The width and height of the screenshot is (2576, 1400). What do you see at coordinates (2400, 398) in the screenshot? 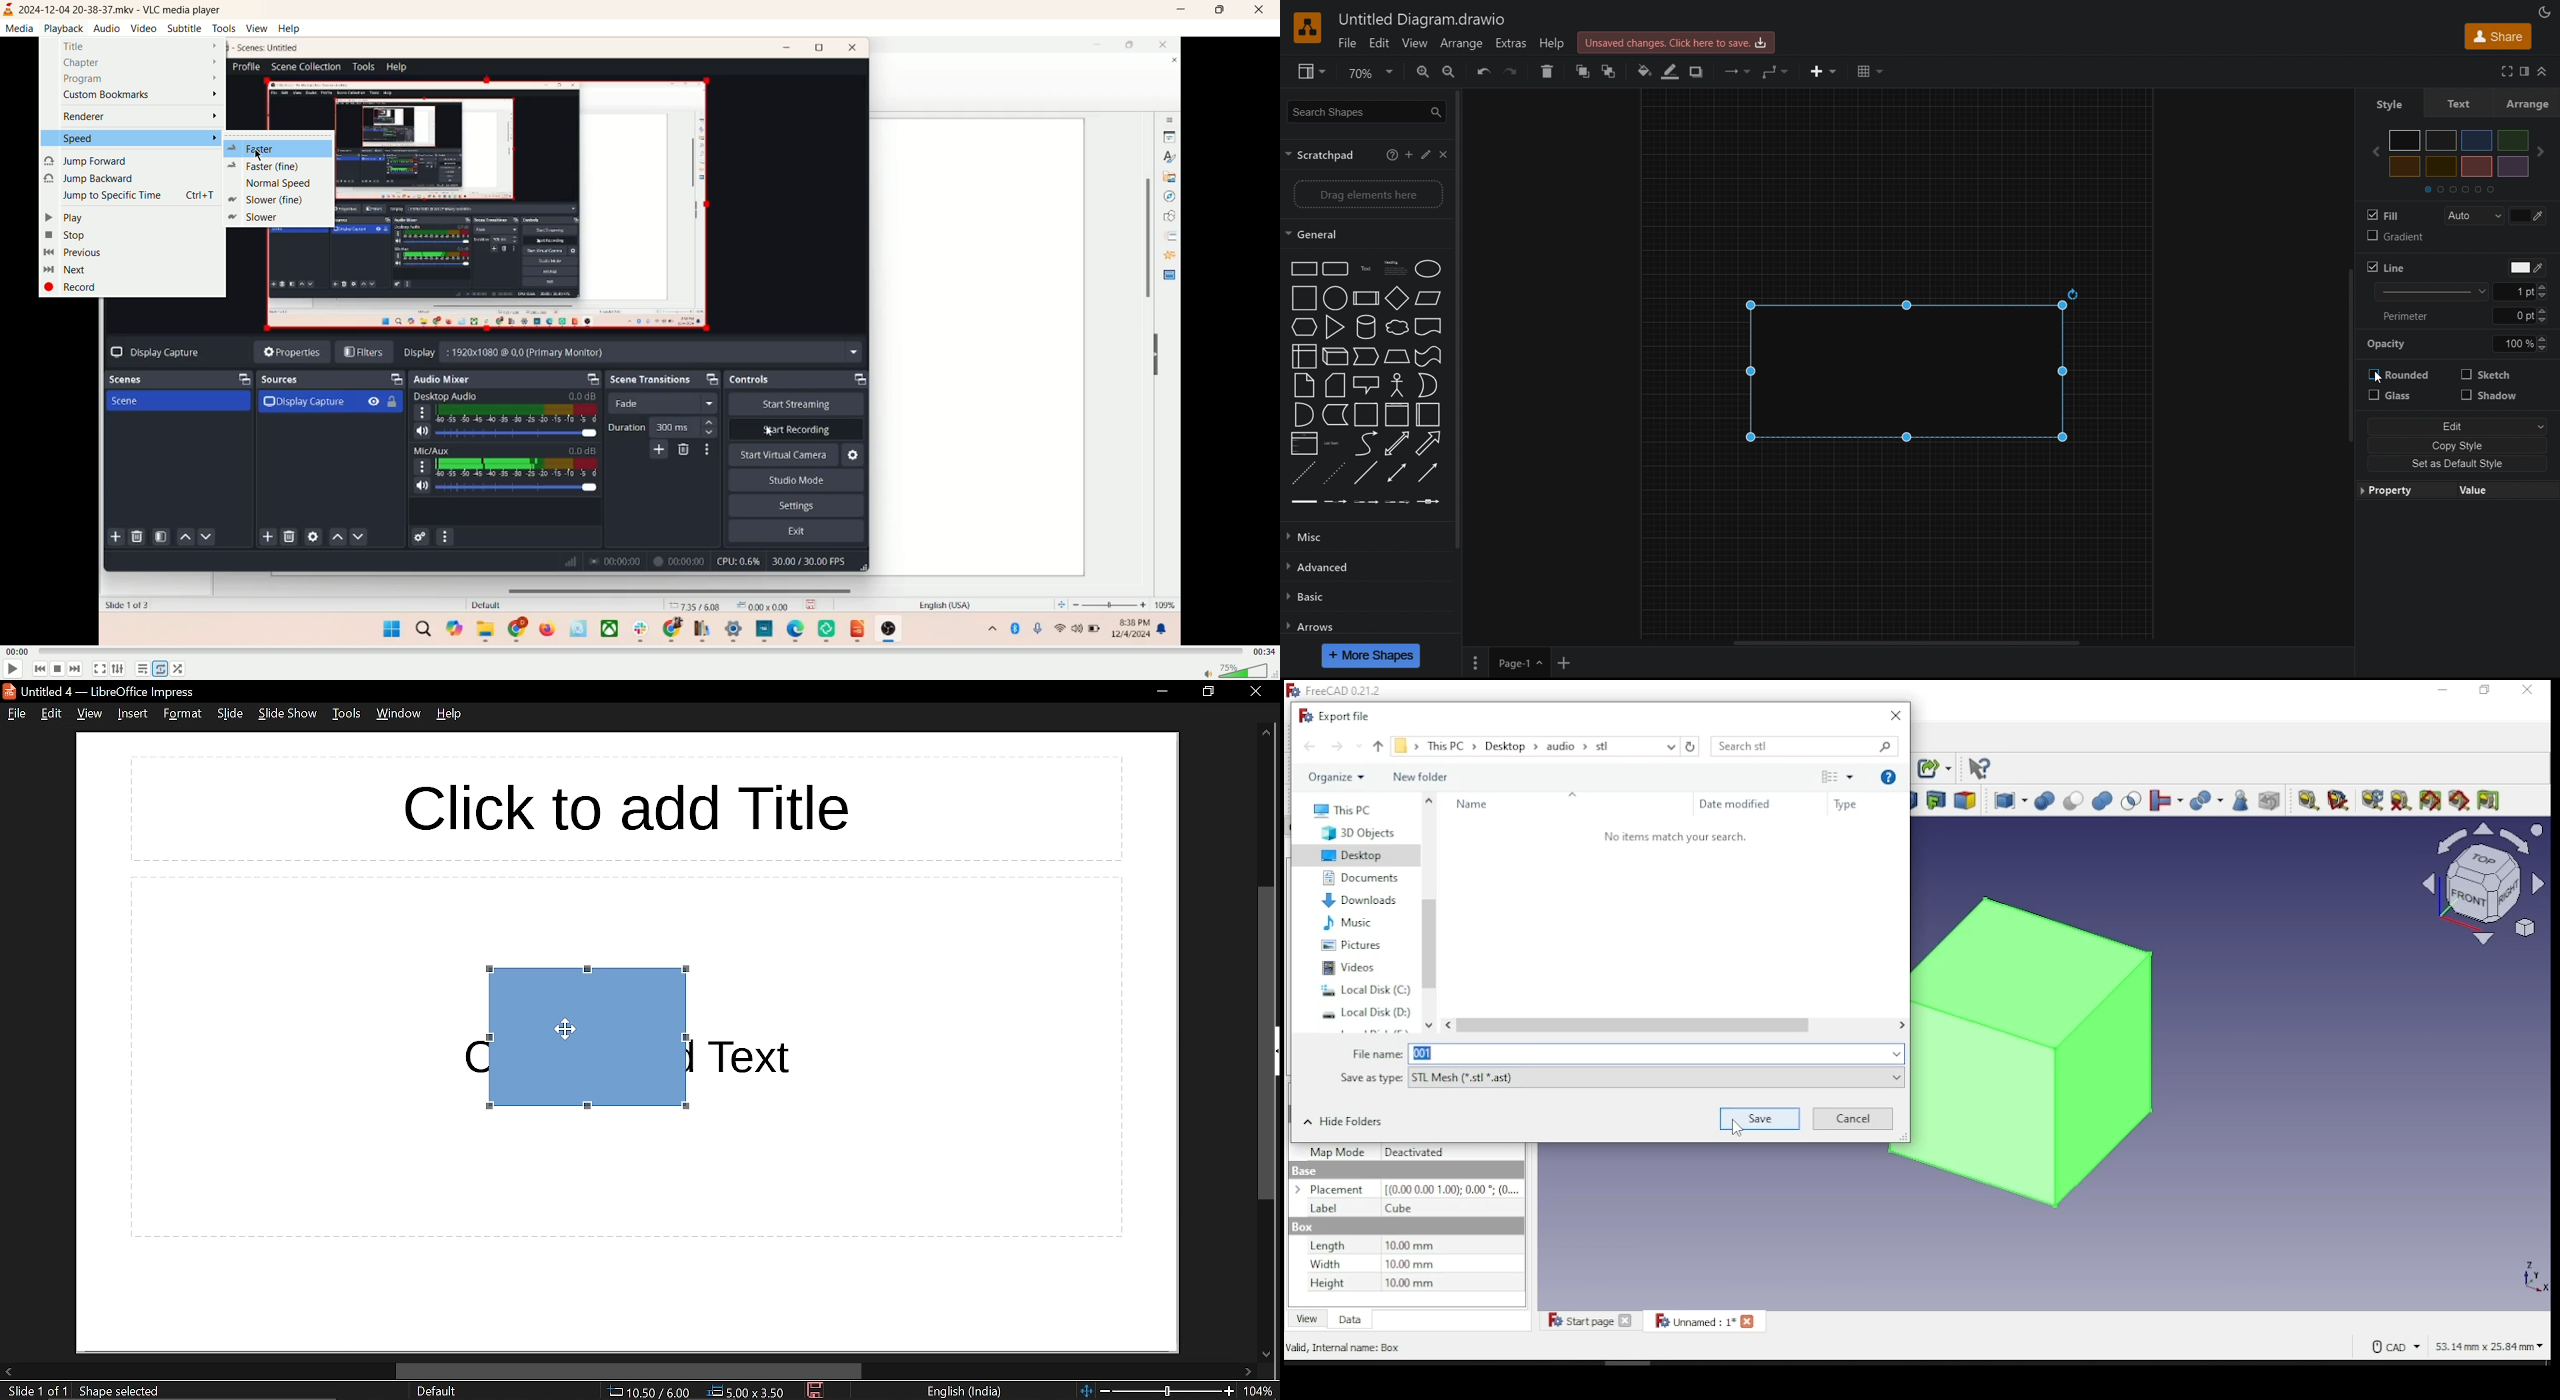
I see `Glass` at bounding box center [2400, 398].